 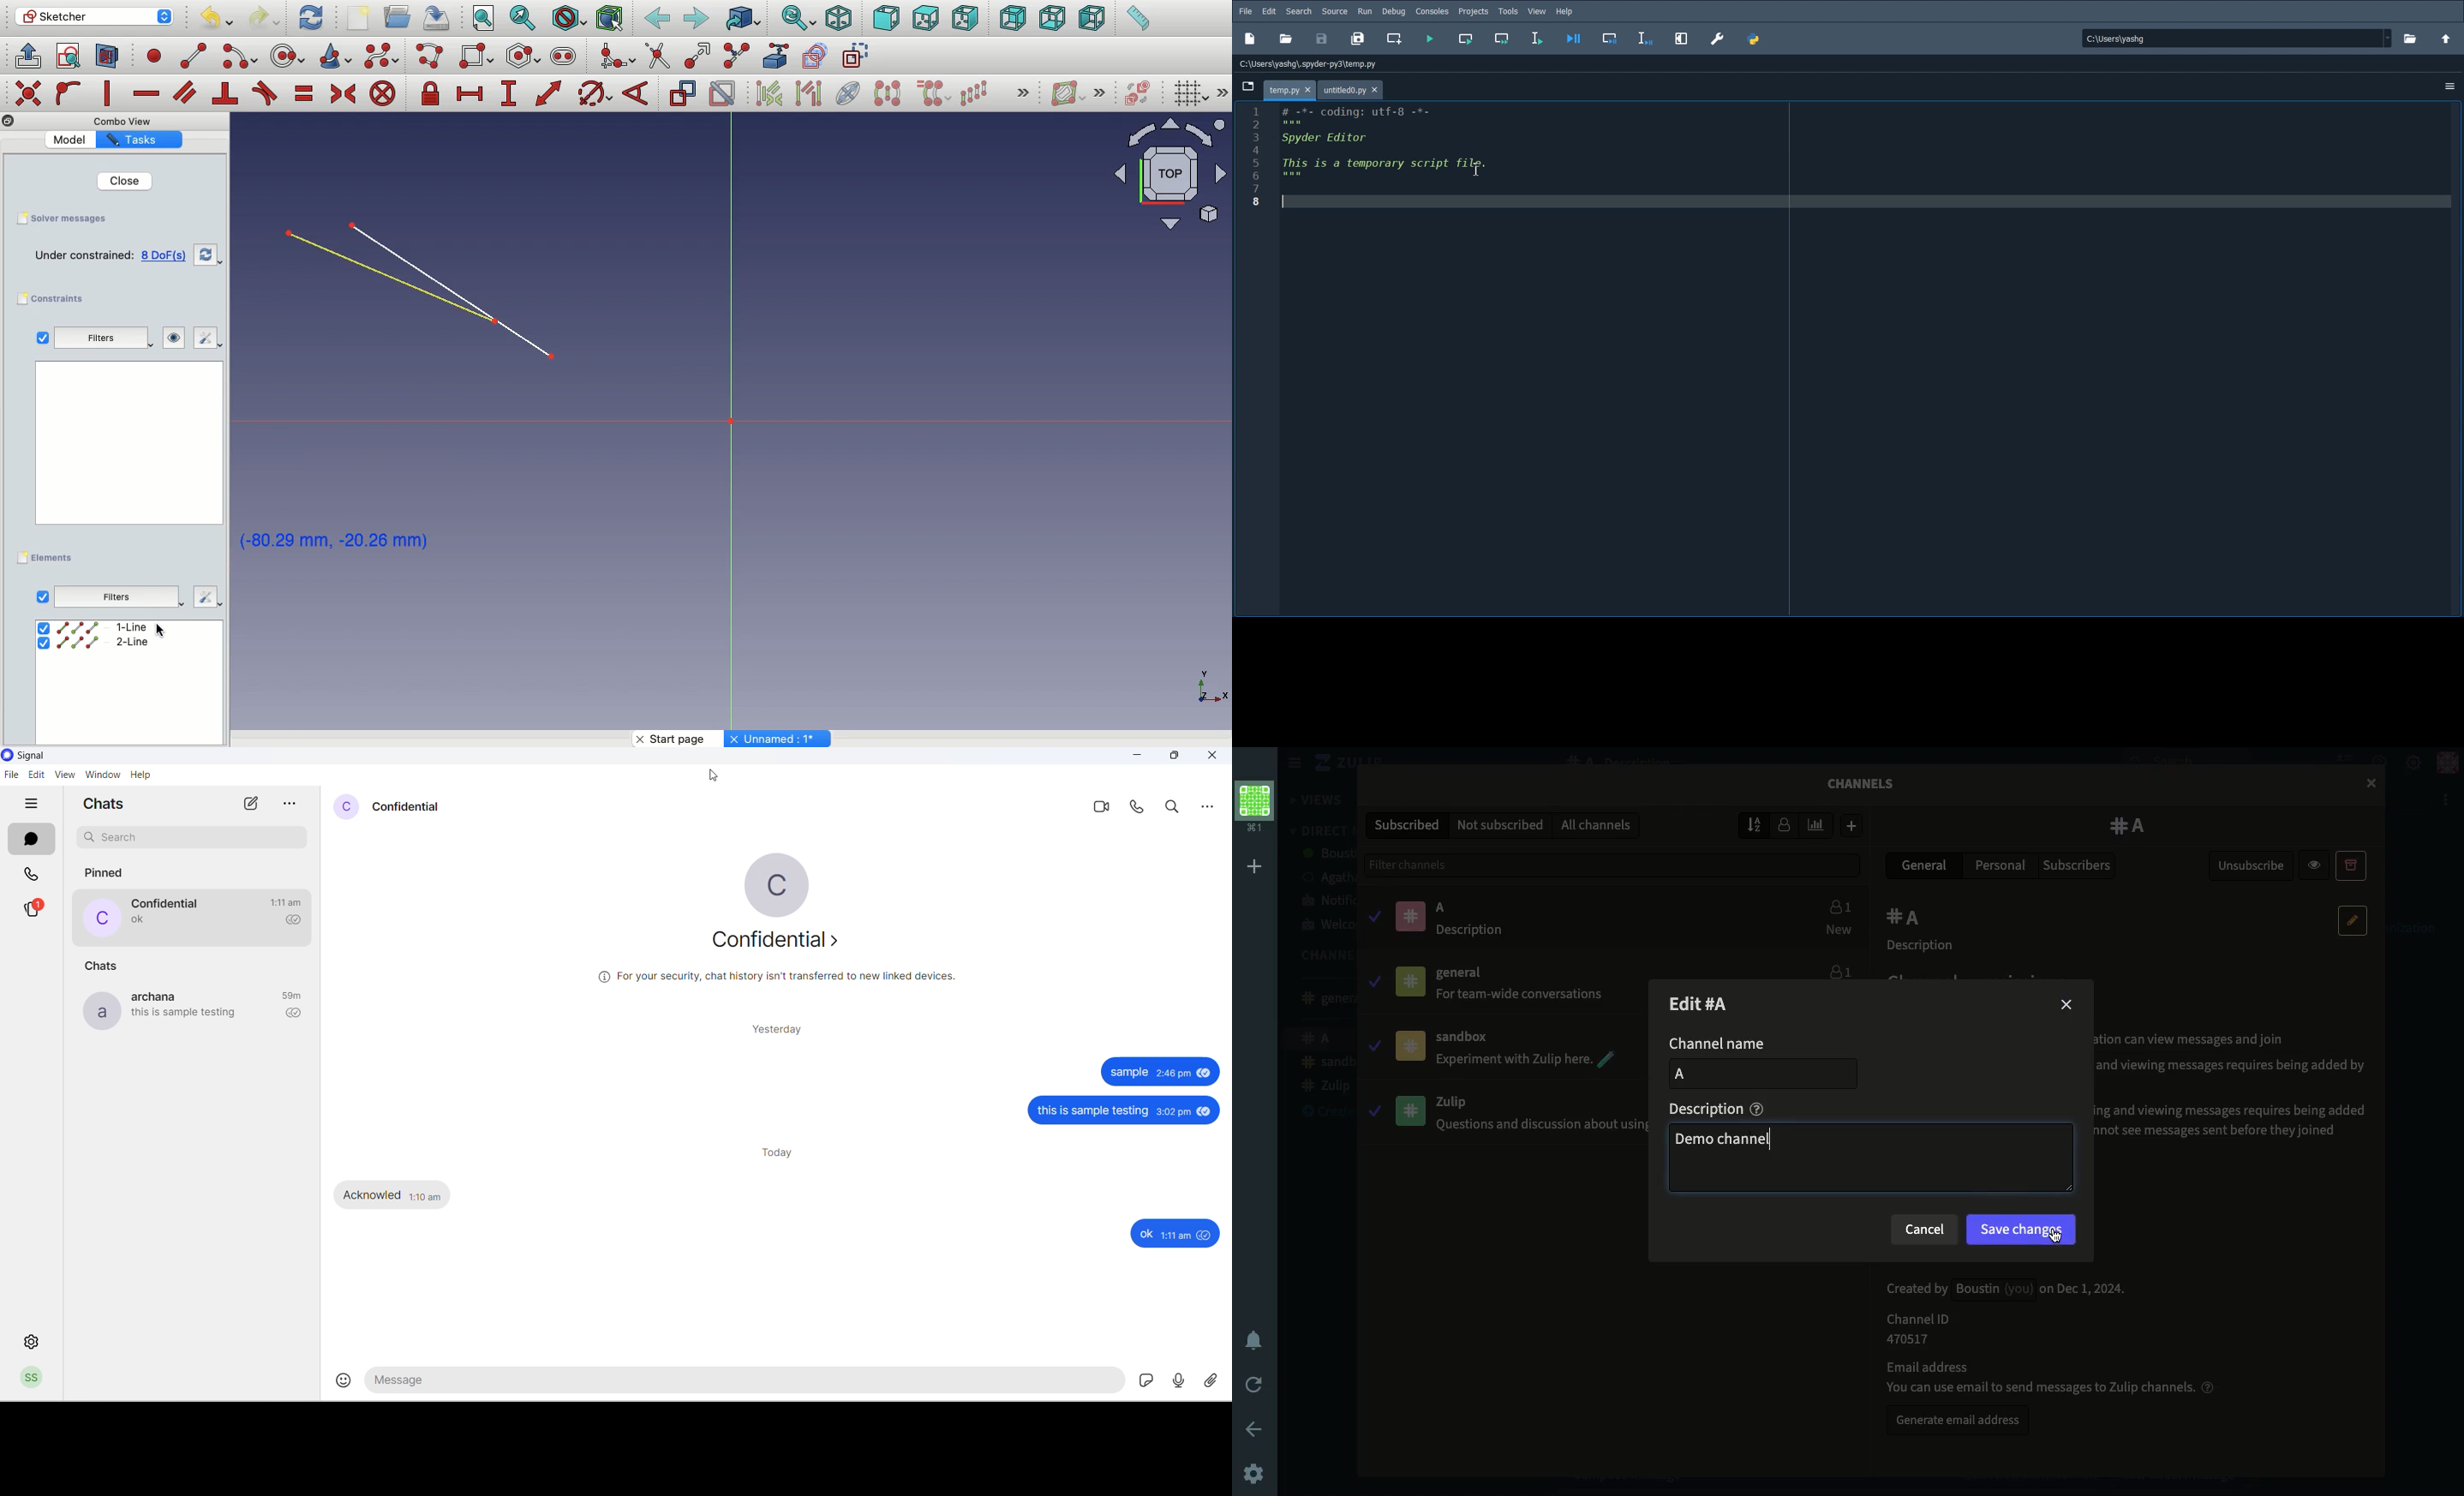 What do you see at coordinates (249, 805) in the screenshot?
I see `new chat` at bounding box center [249, 805].